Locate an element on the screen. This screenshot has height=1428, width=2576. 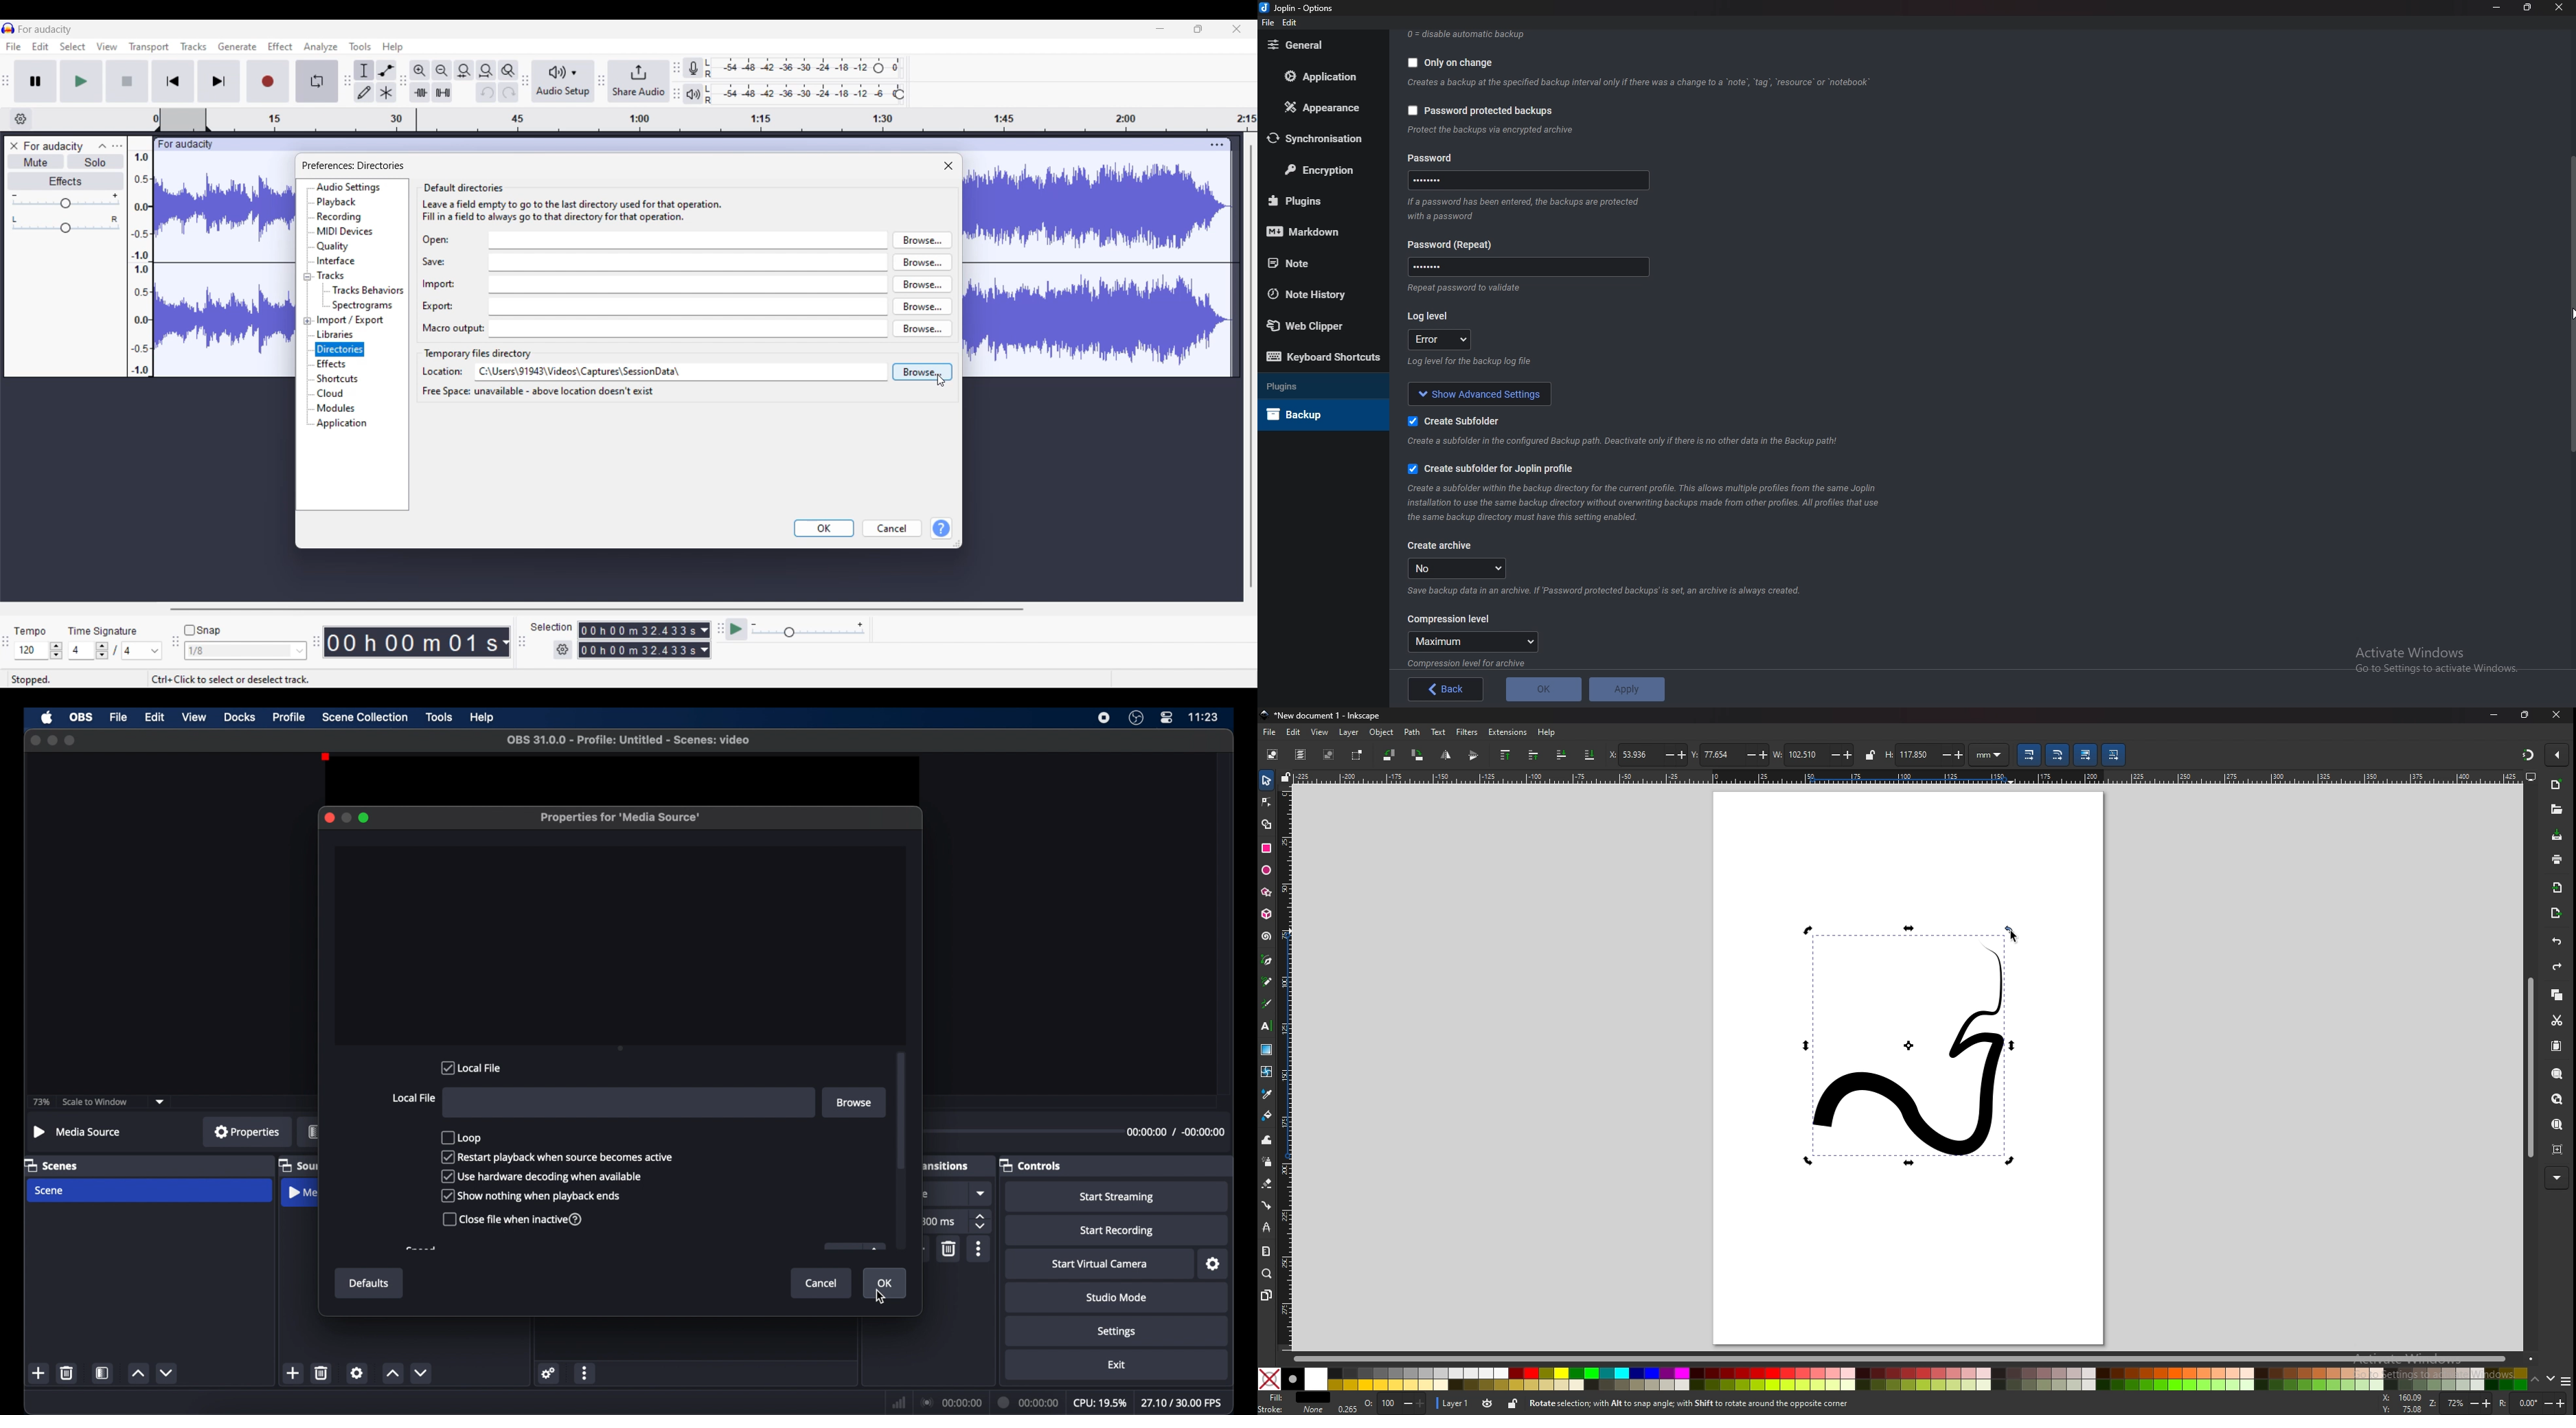
back is located at coordinates (1446, 690).